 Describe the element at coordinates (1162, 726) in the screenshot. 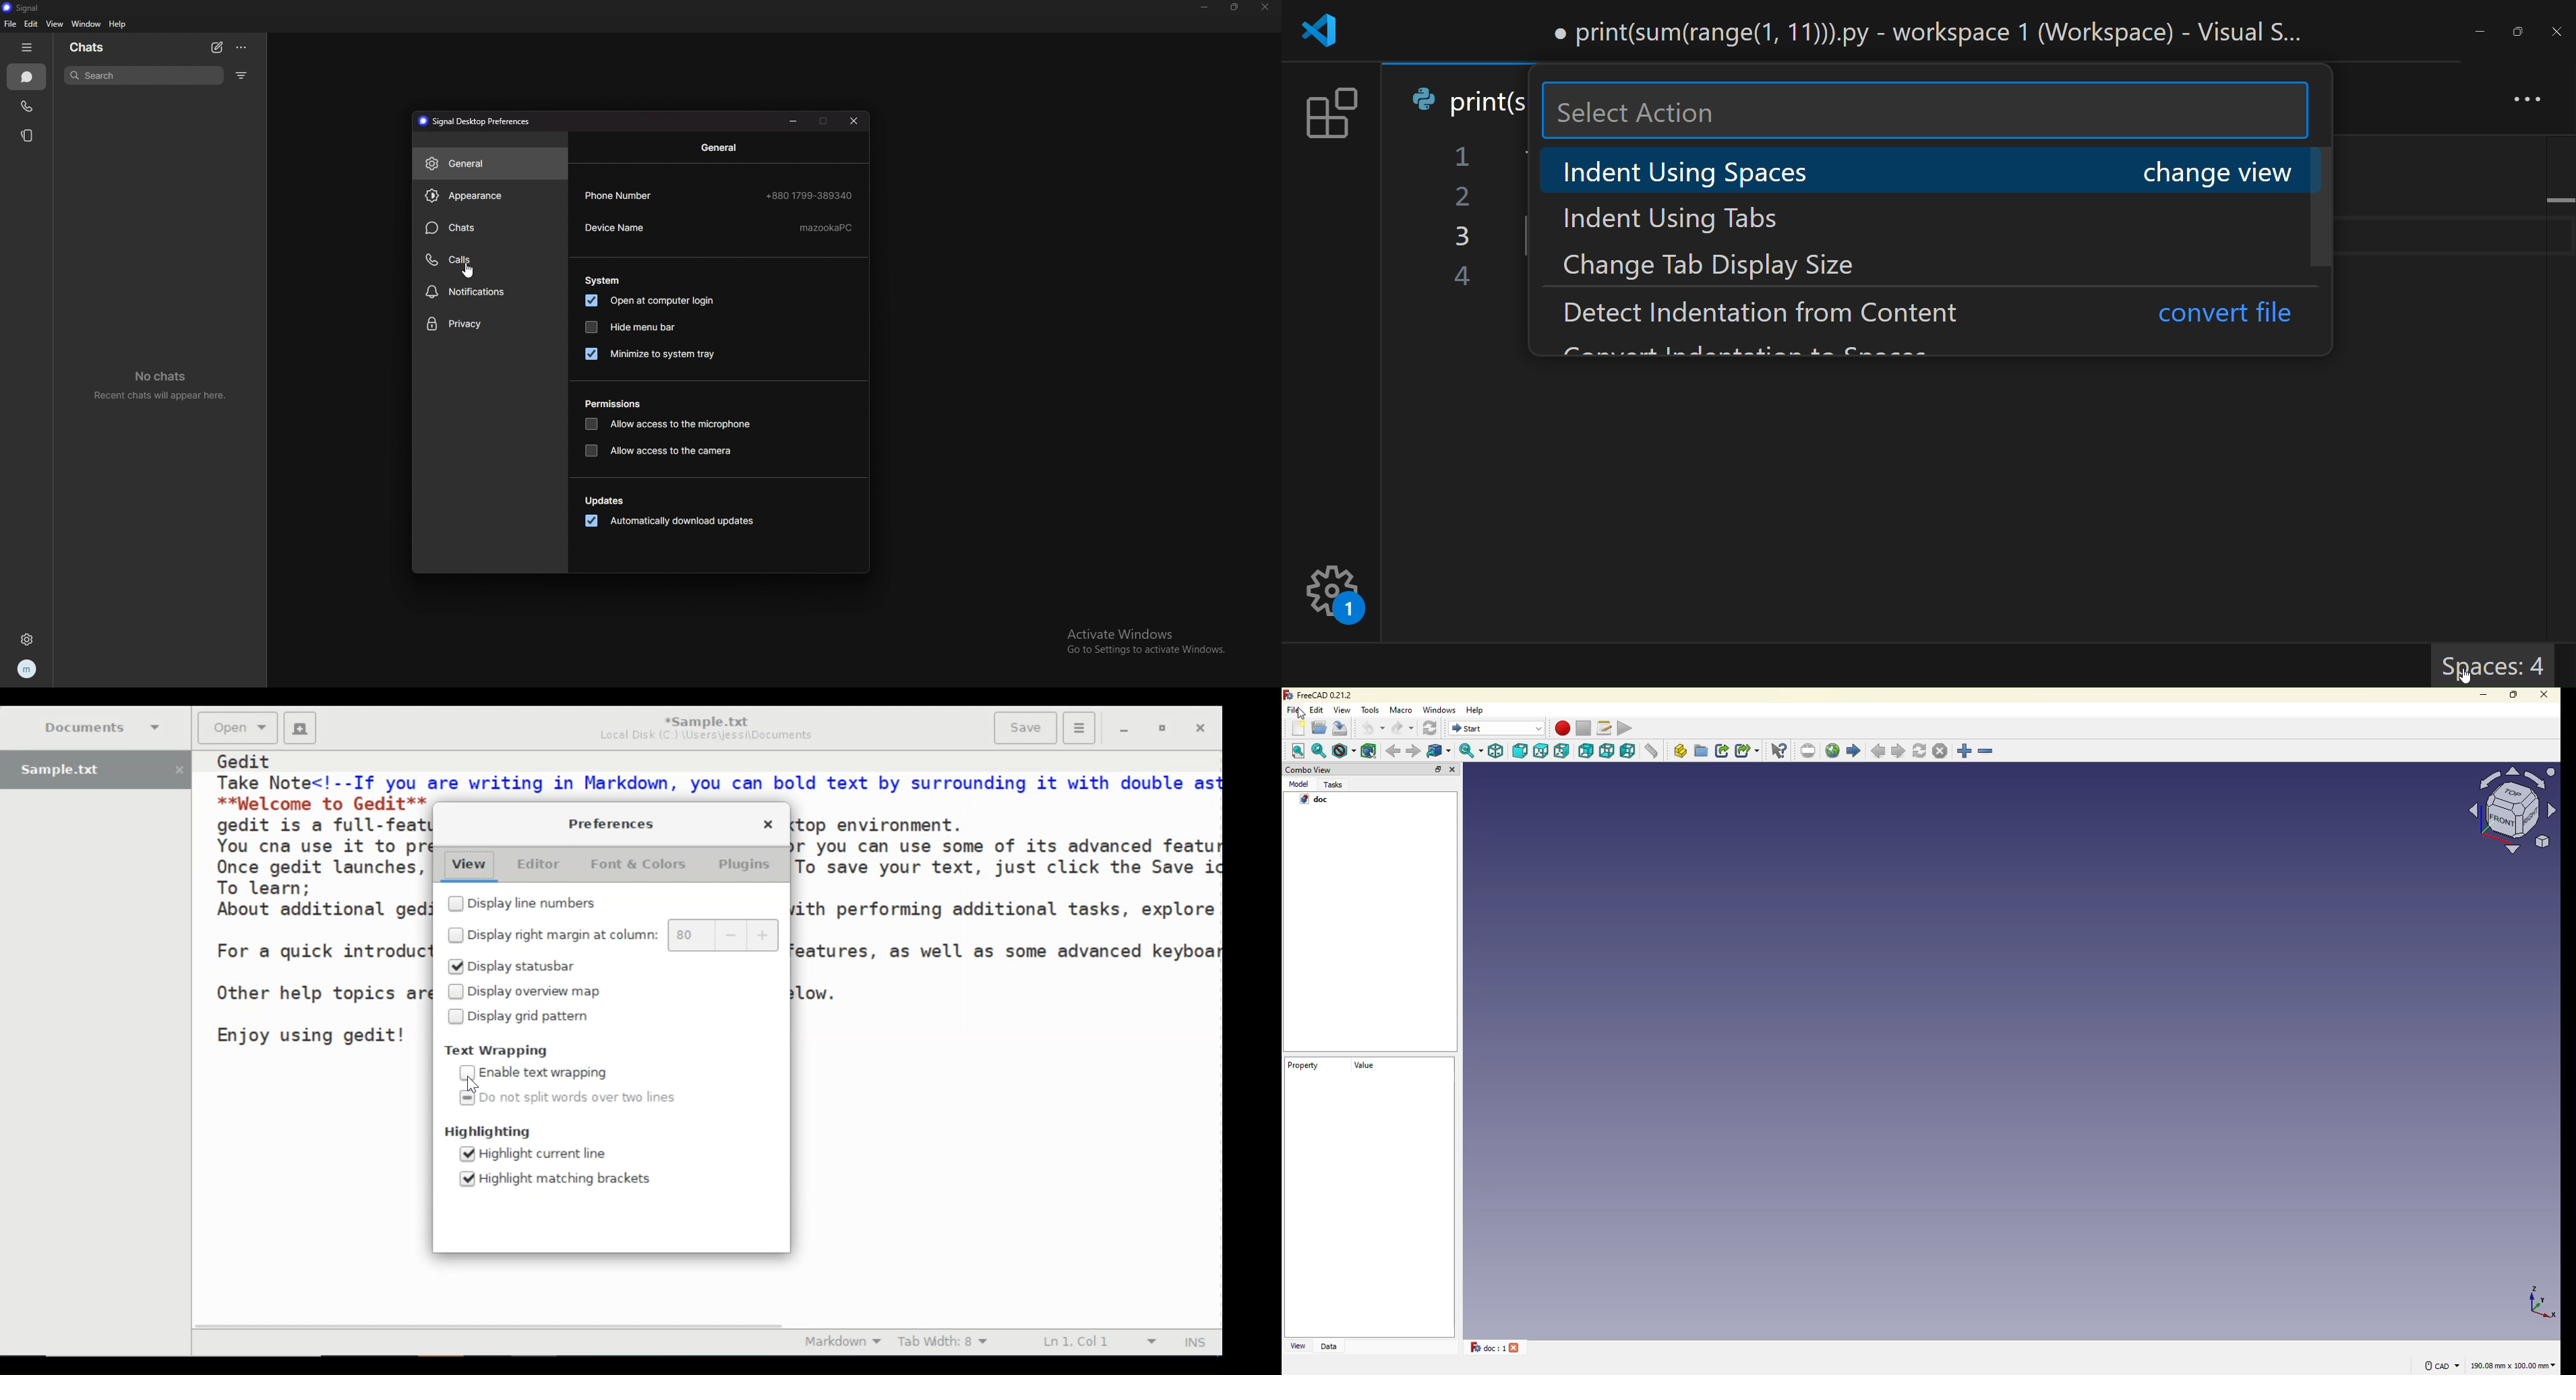

I see `Restore` at that location.